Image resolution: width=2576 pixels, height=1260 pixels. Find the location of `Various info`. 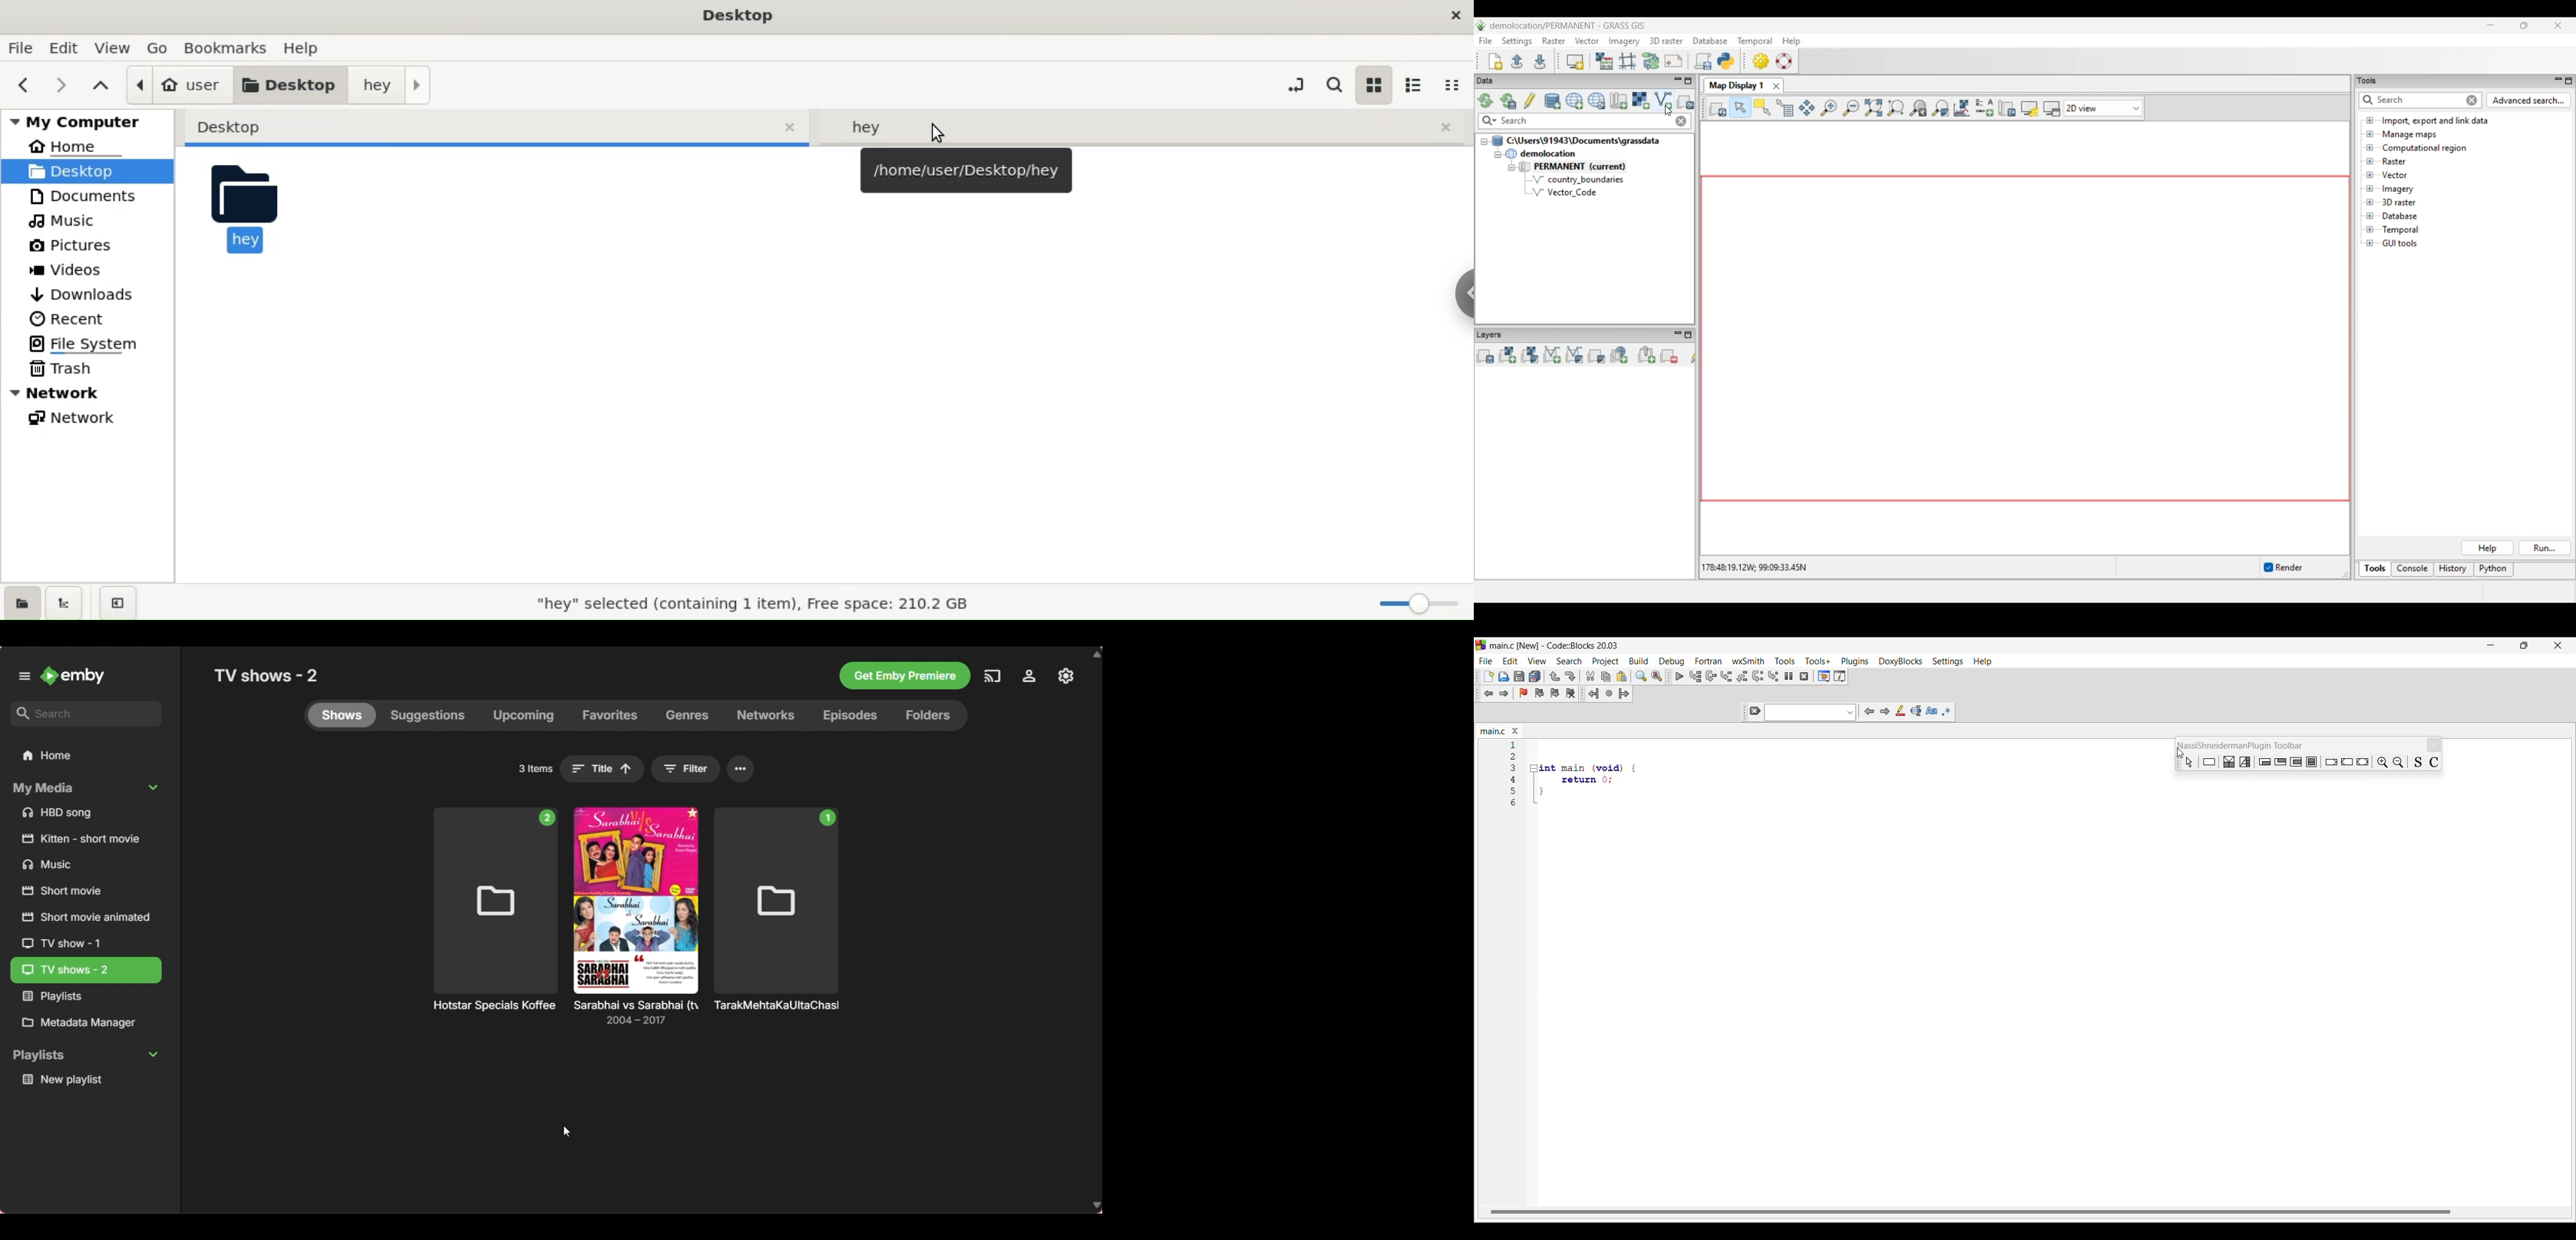

Various info is located at coordinates (1840, 676).